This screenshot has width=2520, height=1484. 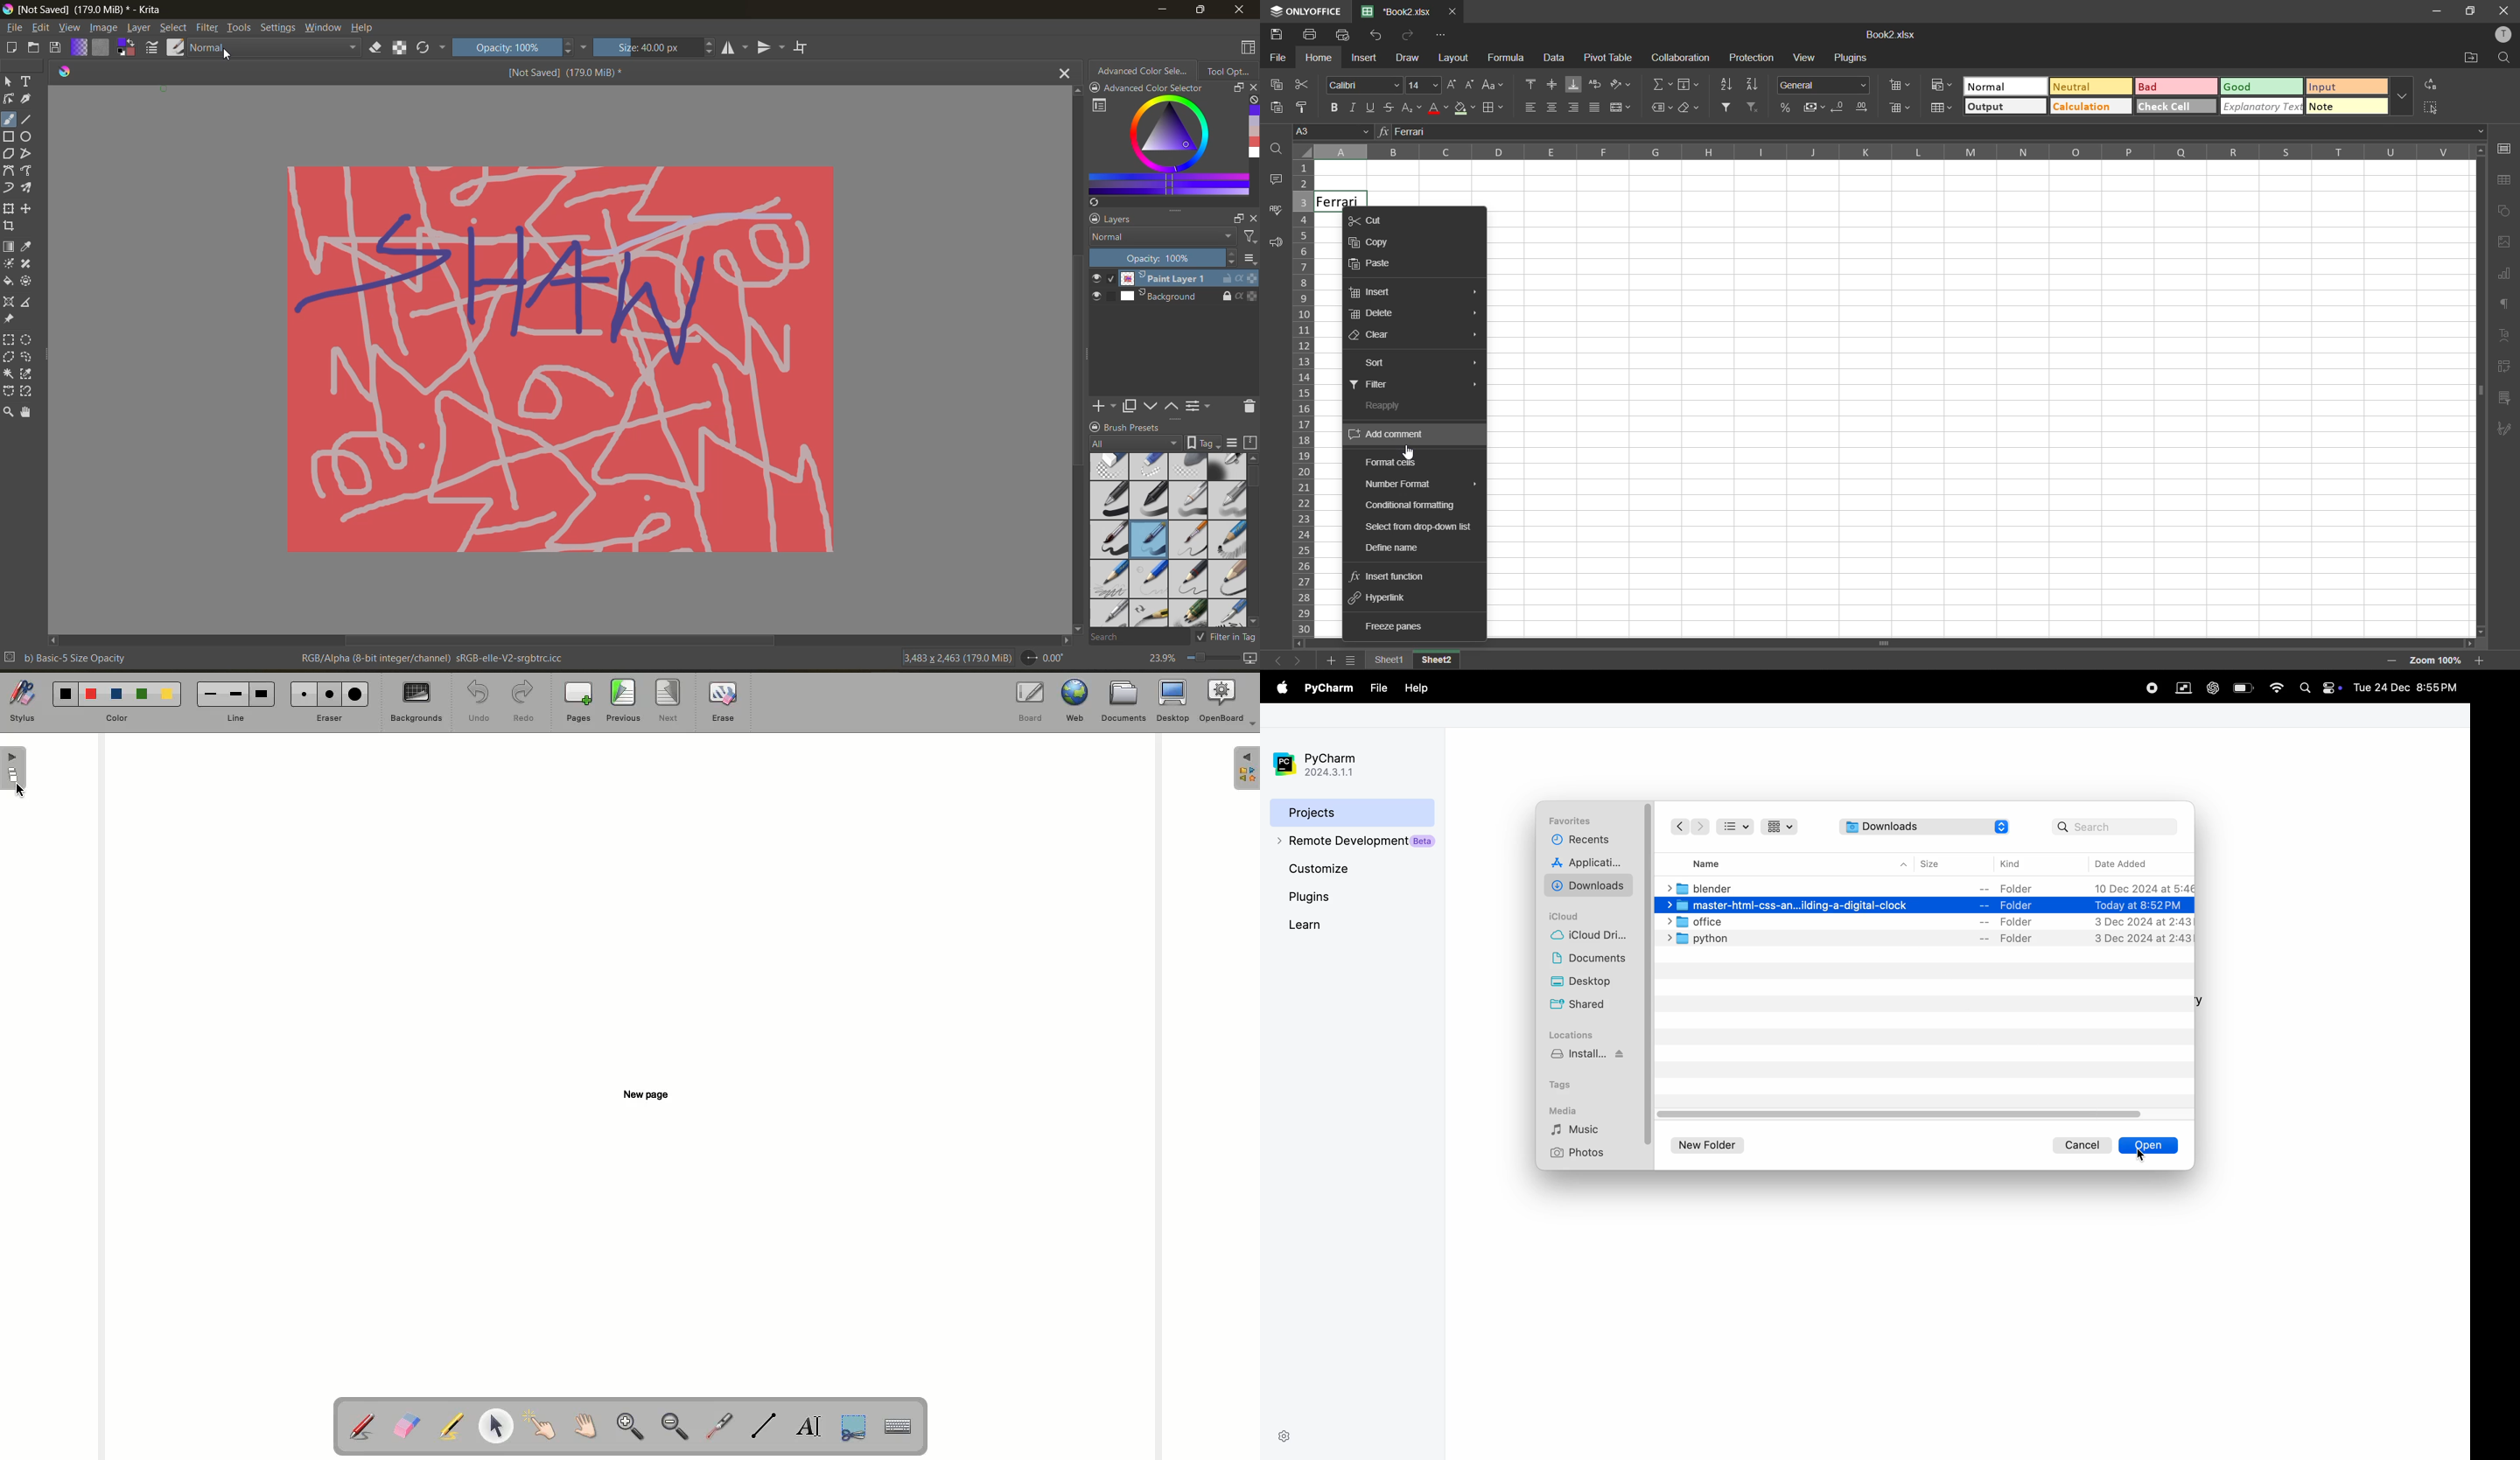 What do you see at coordinates (1303, 109) in the screenshot?
I see `copy style` at bounding box center [1303, 109].